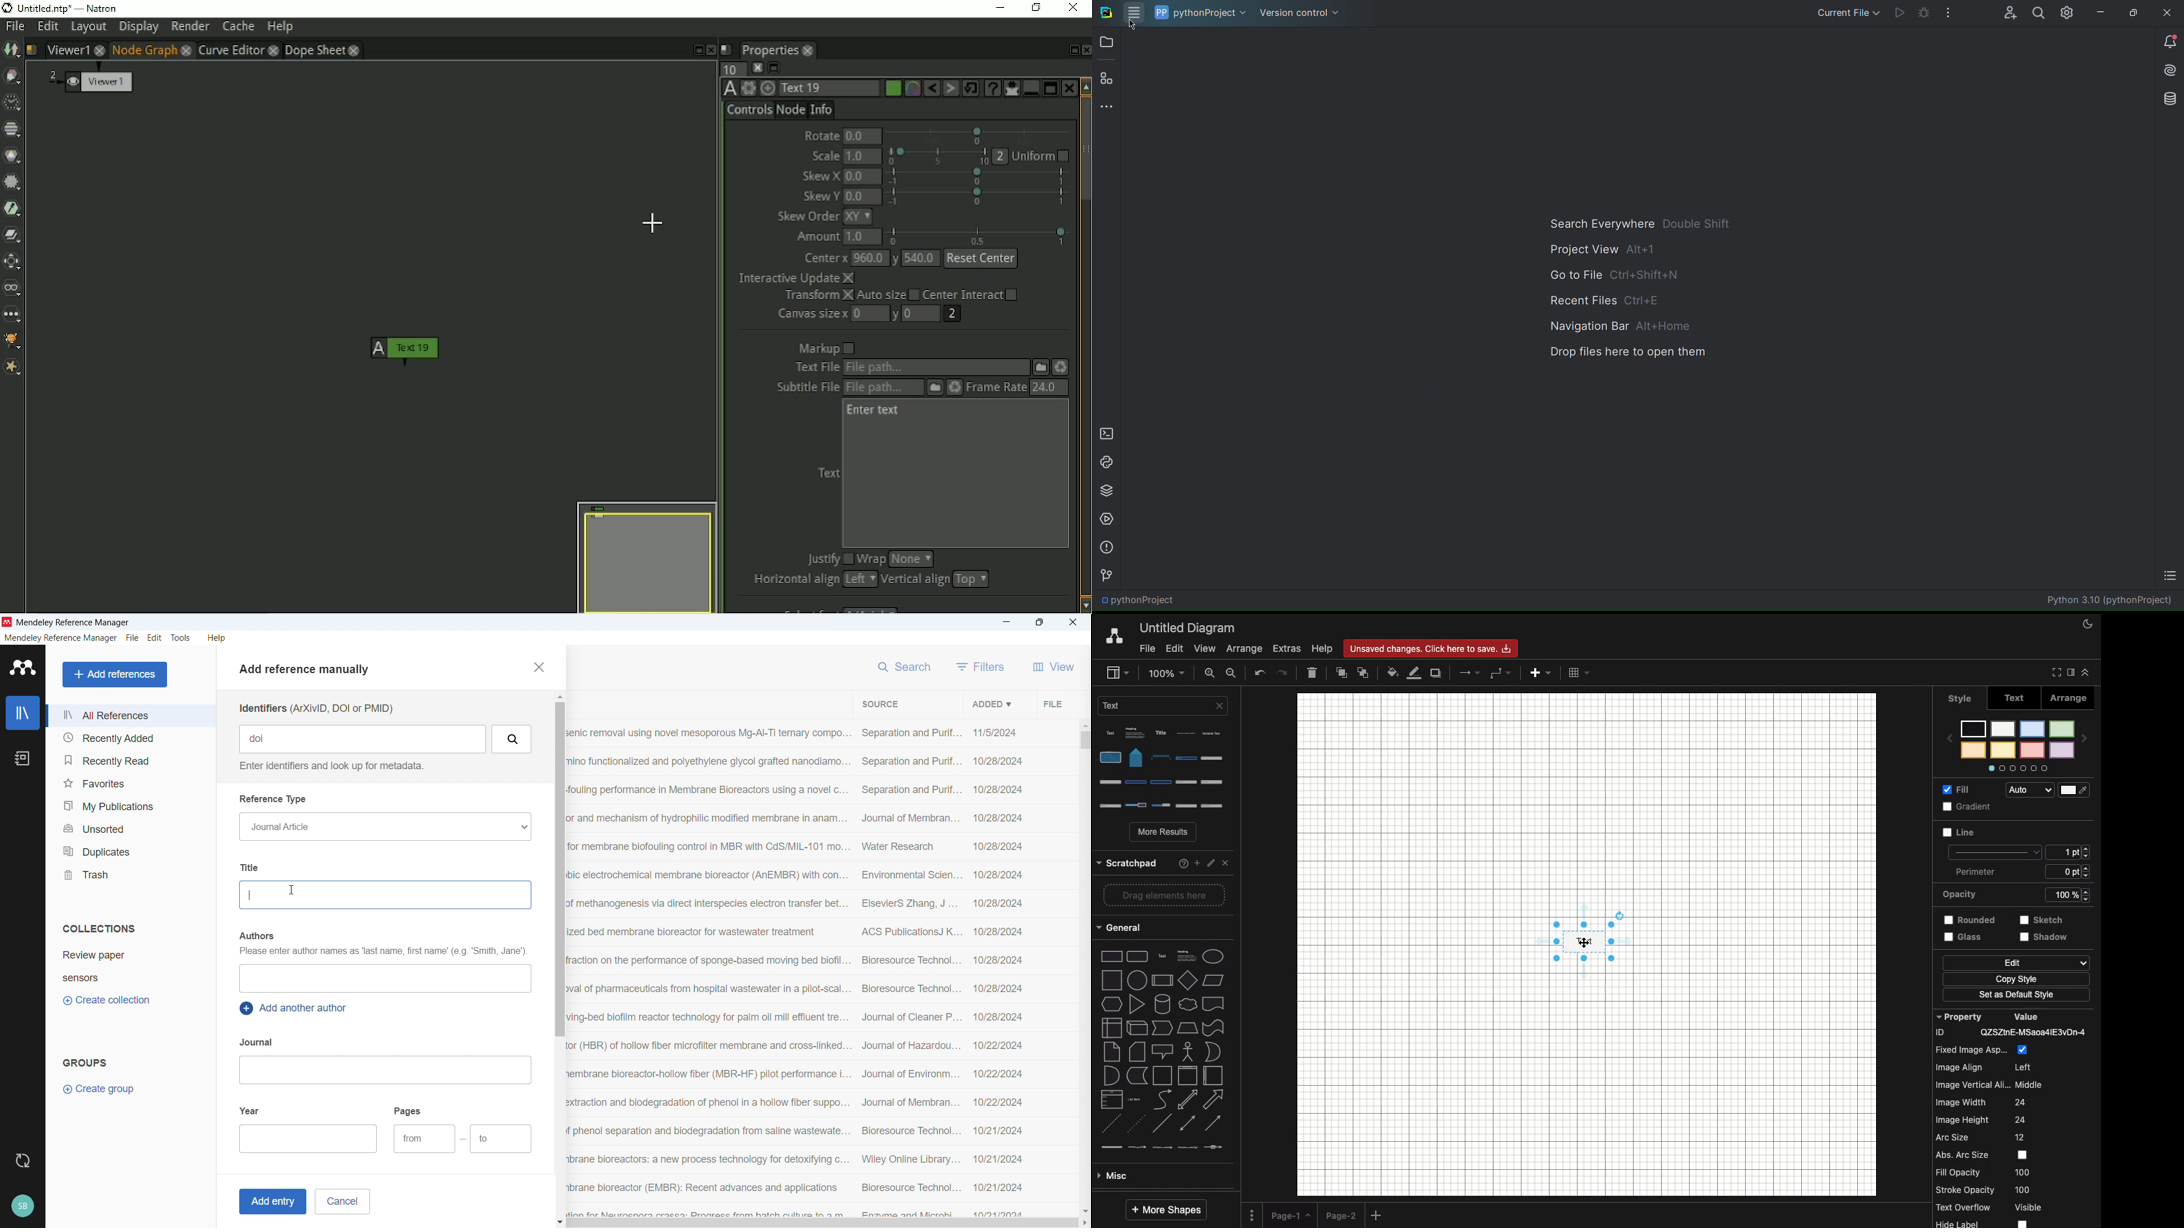  What do you see at coordinates (2071, 831) in the screenshot?
I see `Size` at bounding box center [2071, 831].